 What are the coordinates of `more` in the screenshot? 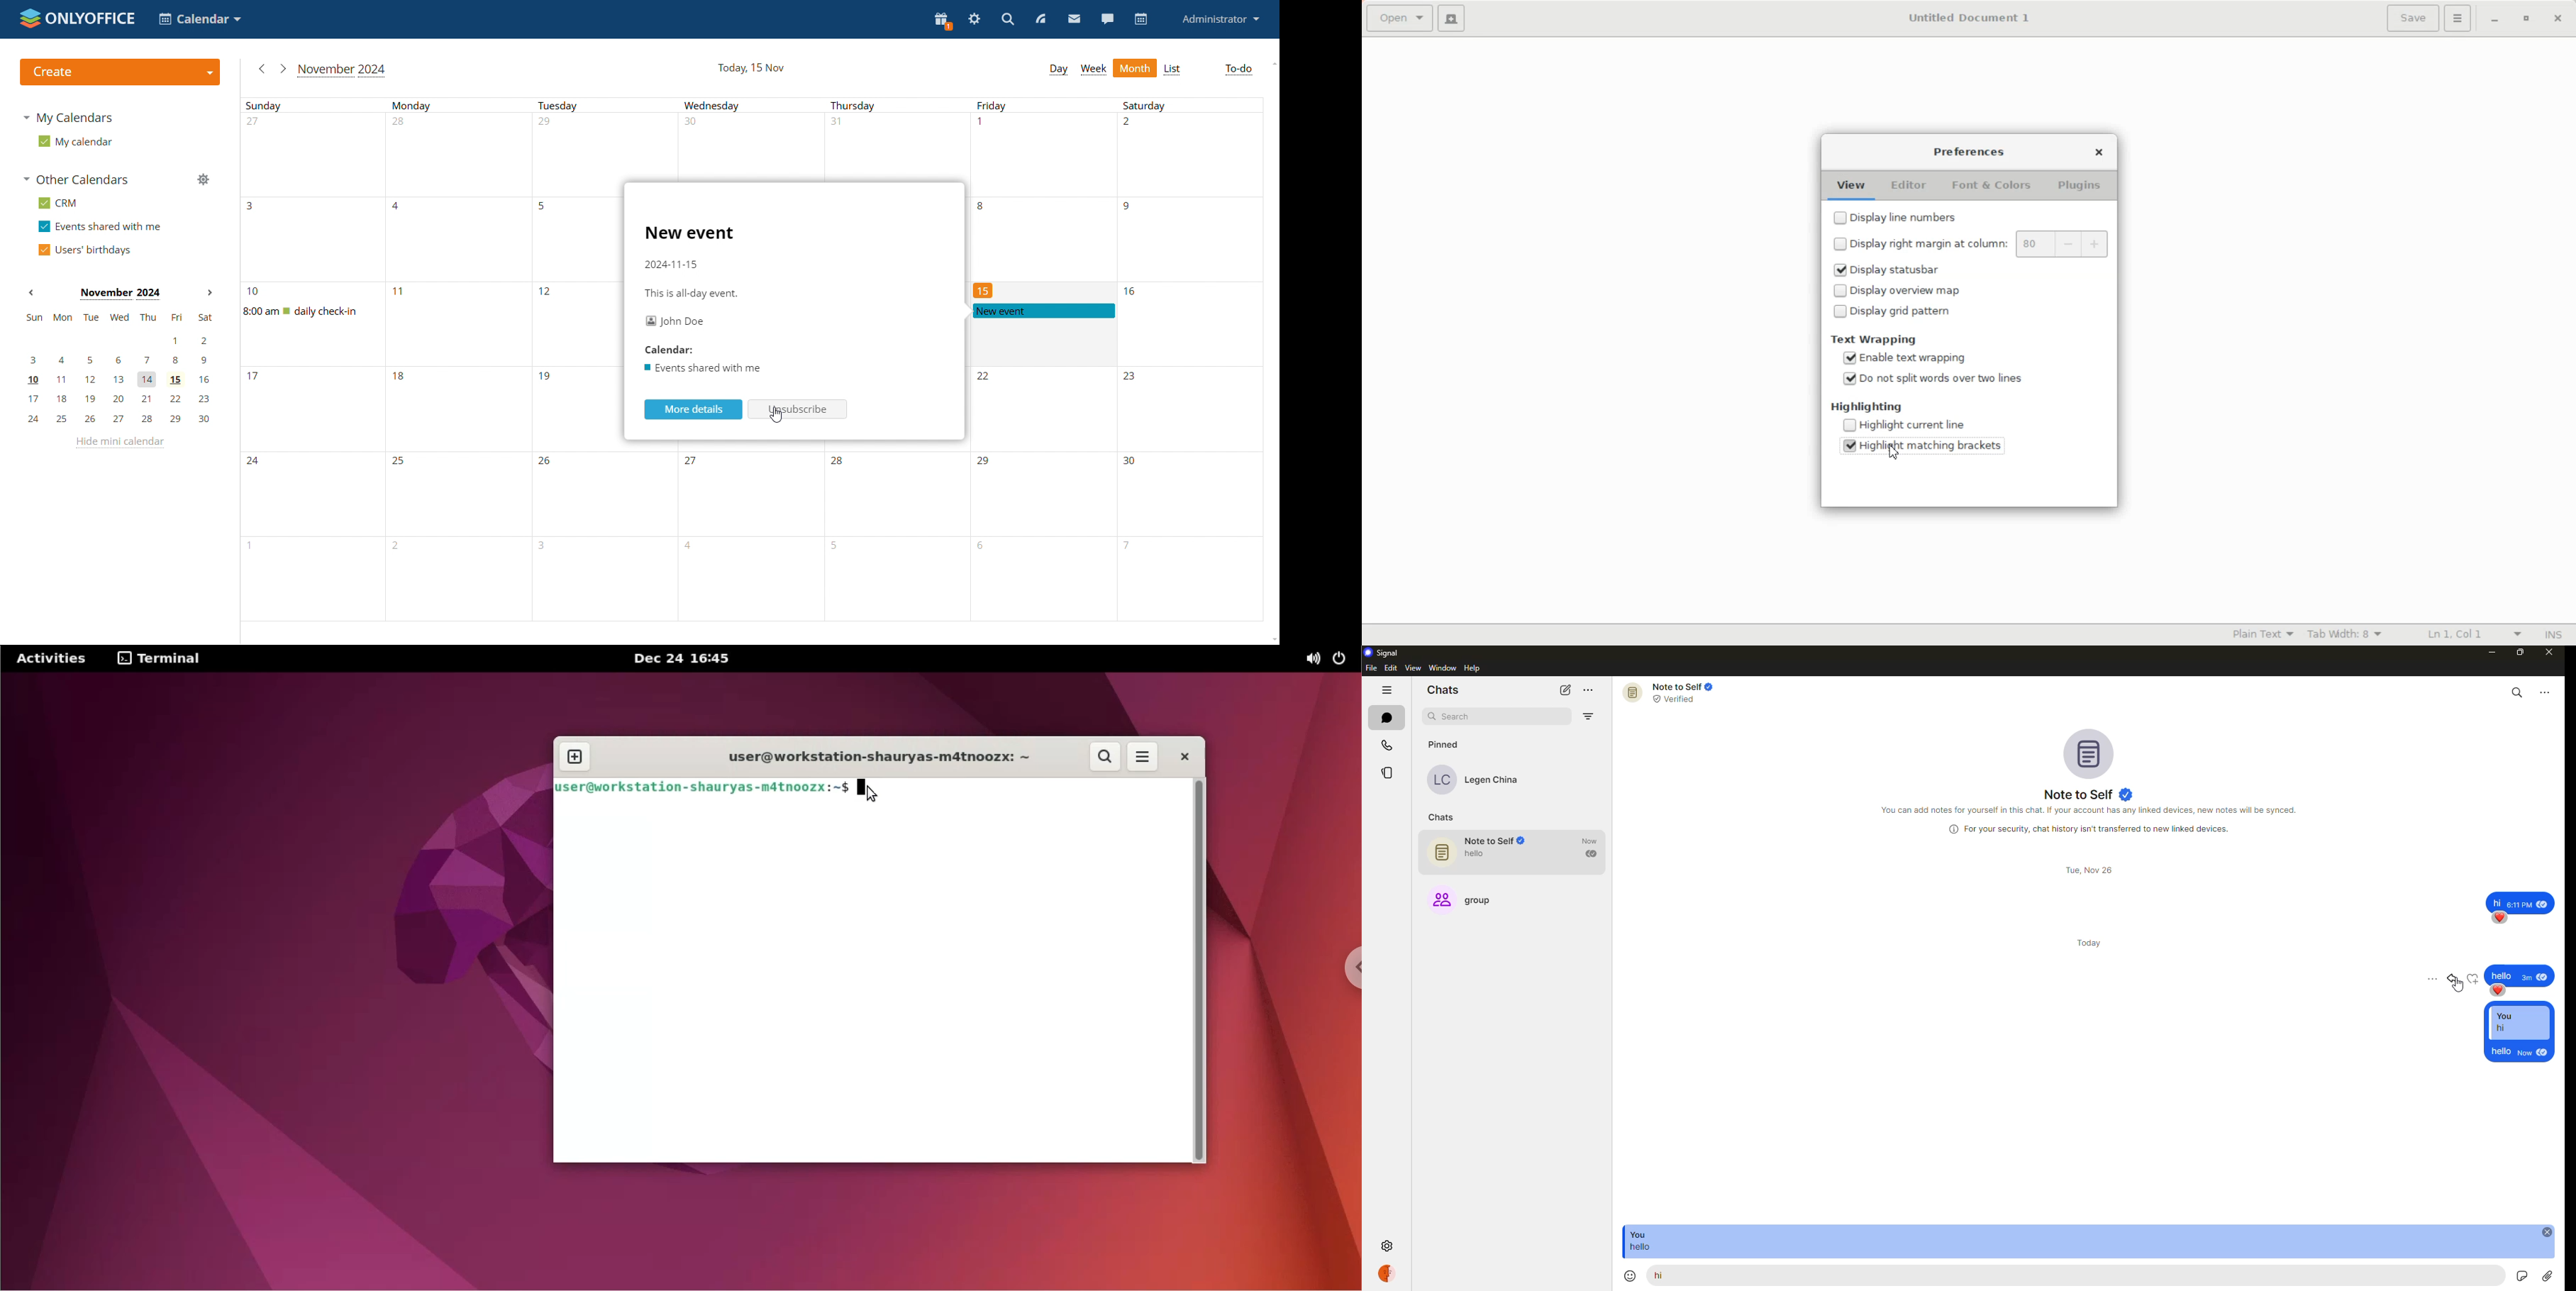 It's located at (2546, 692).